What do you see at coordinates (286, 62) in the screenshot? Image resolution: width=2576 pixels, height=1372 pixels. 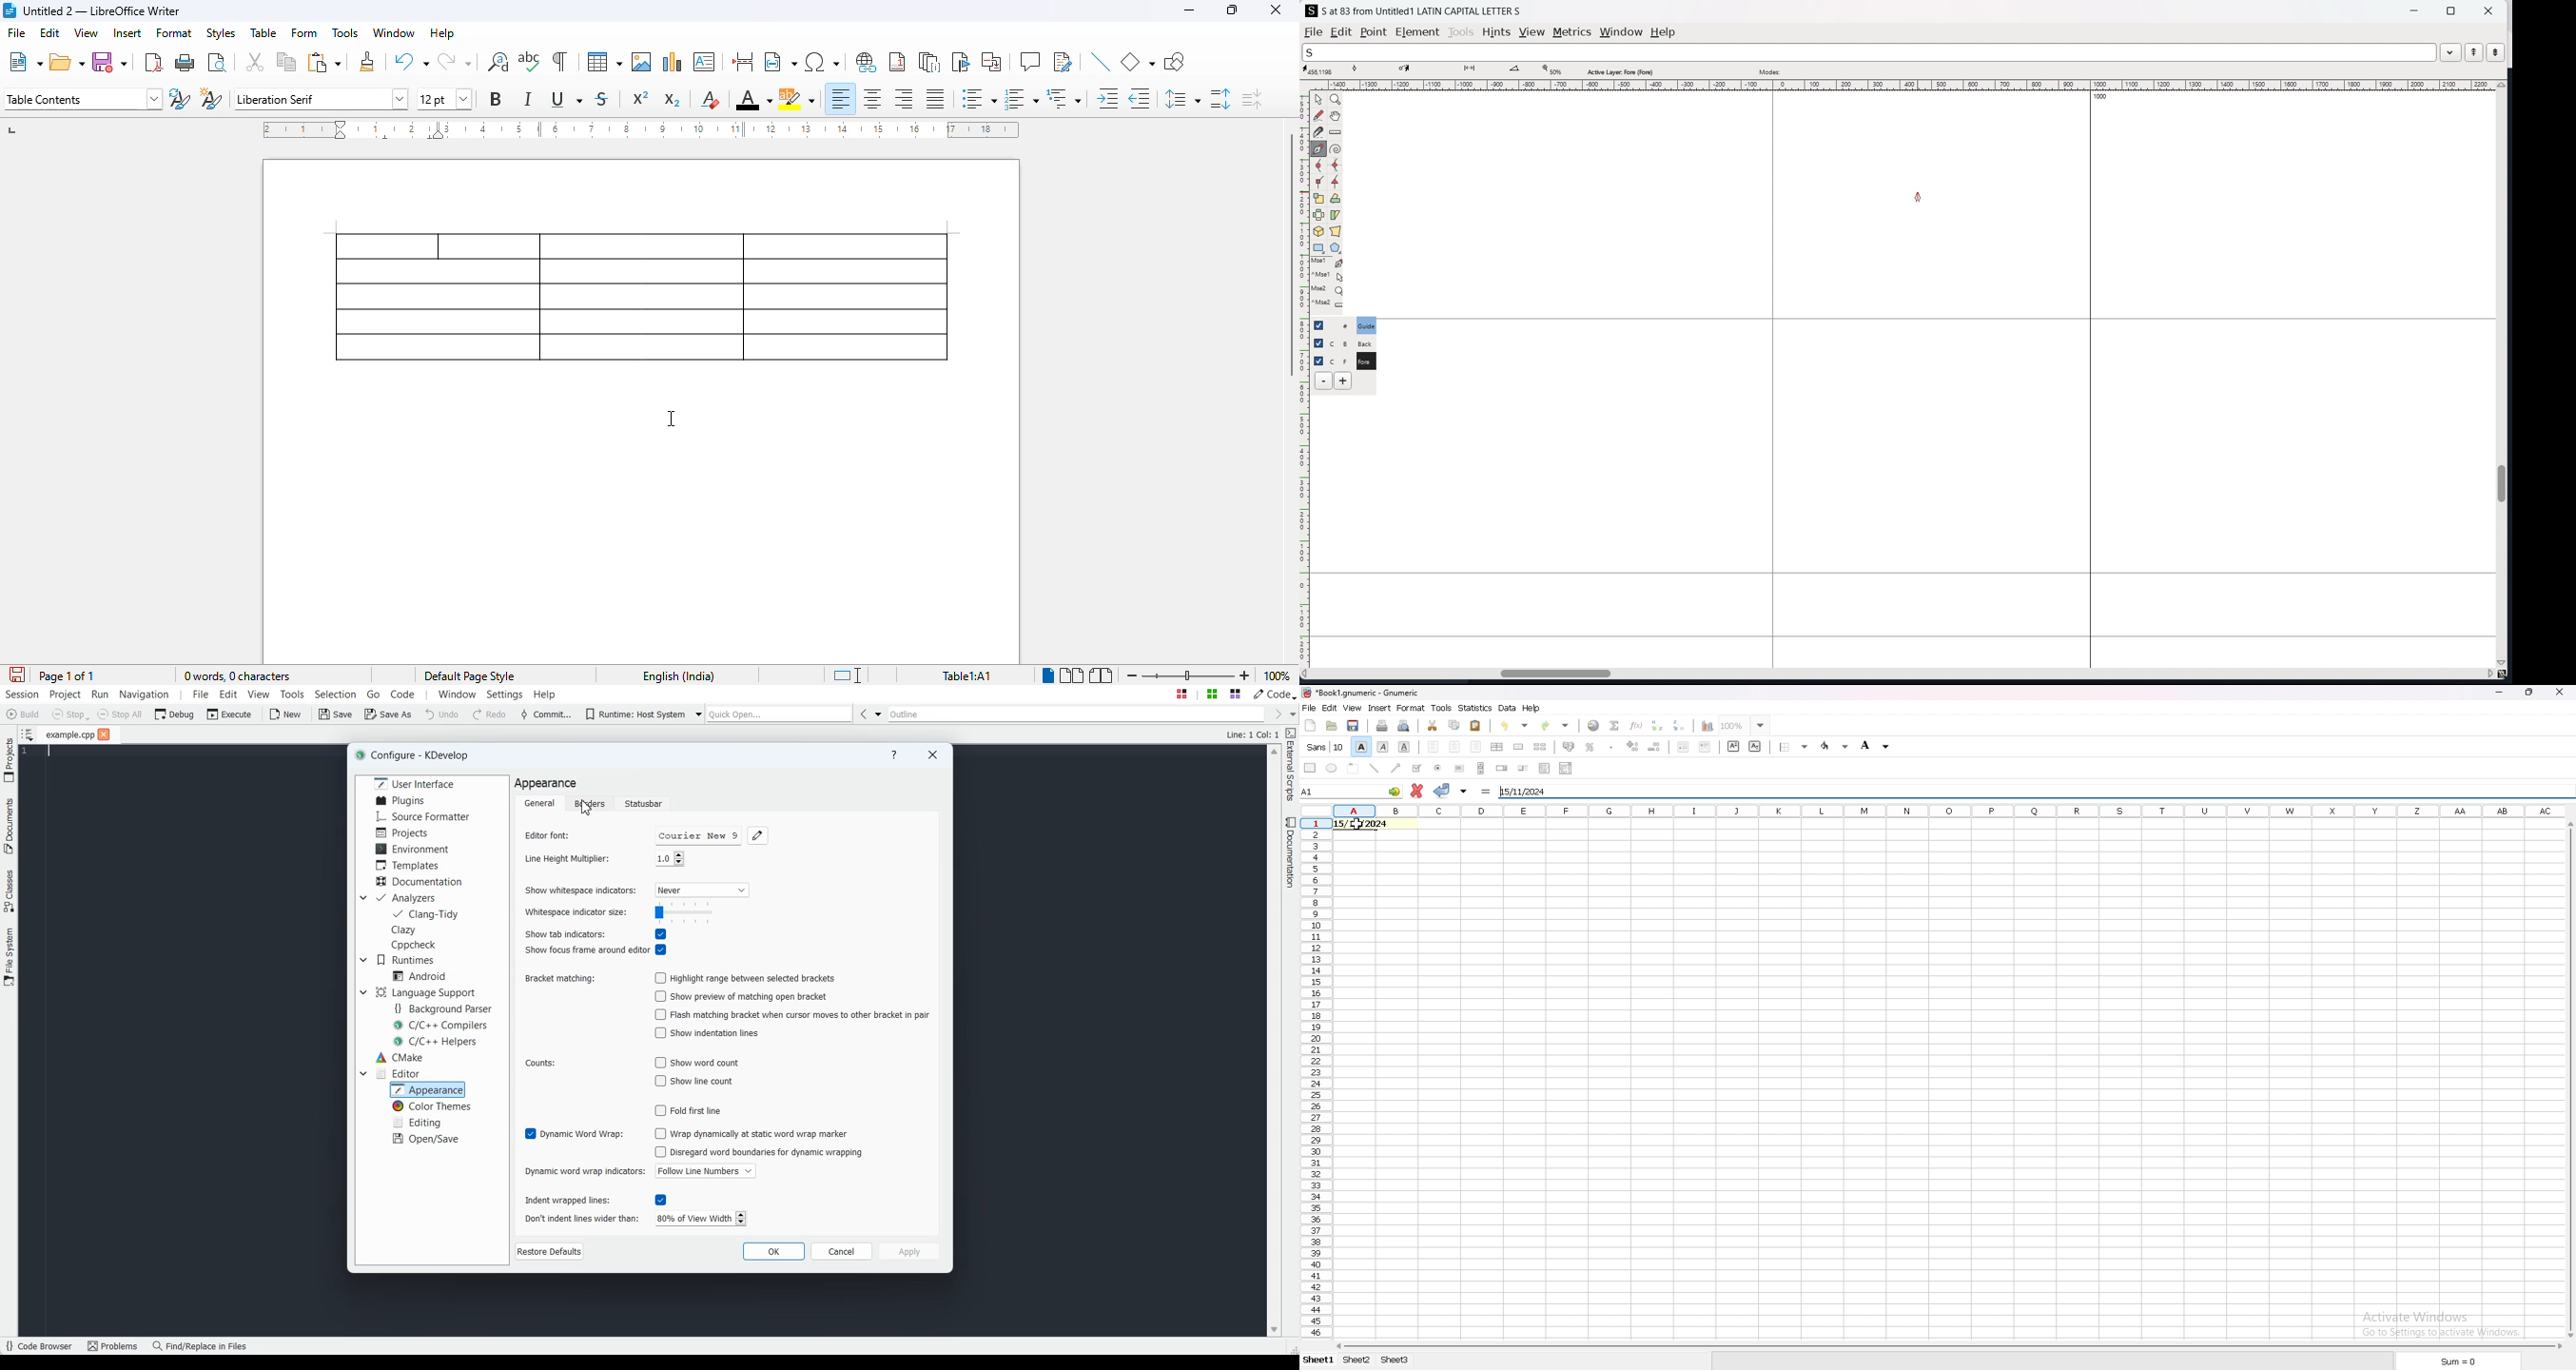 I see `copy` at bounding box center [286, 62].